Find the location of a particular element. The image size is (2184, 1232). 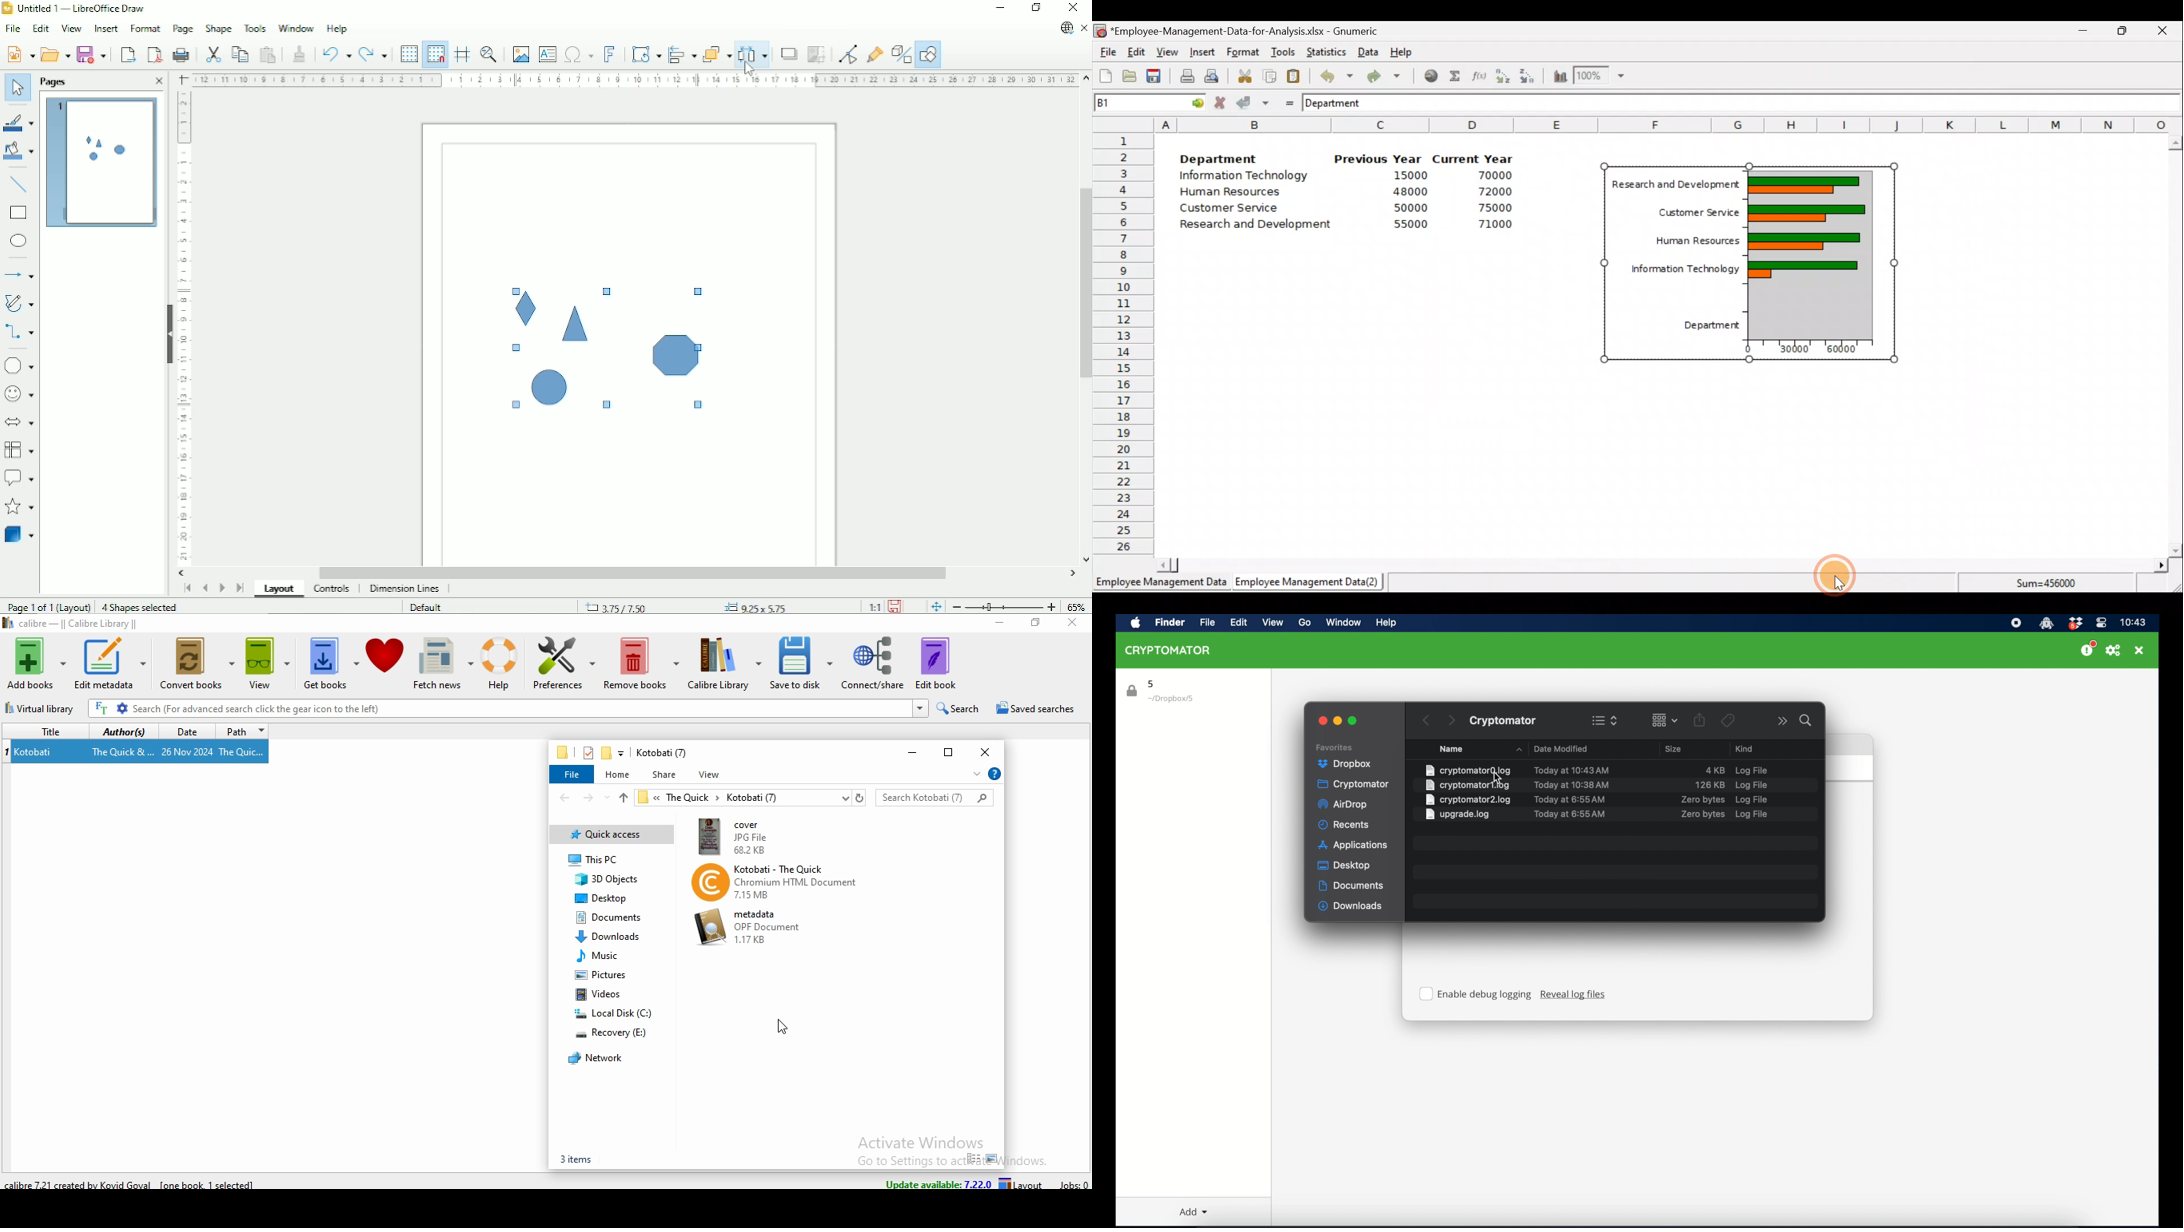

connect/share is located at coordinates (873, 663).